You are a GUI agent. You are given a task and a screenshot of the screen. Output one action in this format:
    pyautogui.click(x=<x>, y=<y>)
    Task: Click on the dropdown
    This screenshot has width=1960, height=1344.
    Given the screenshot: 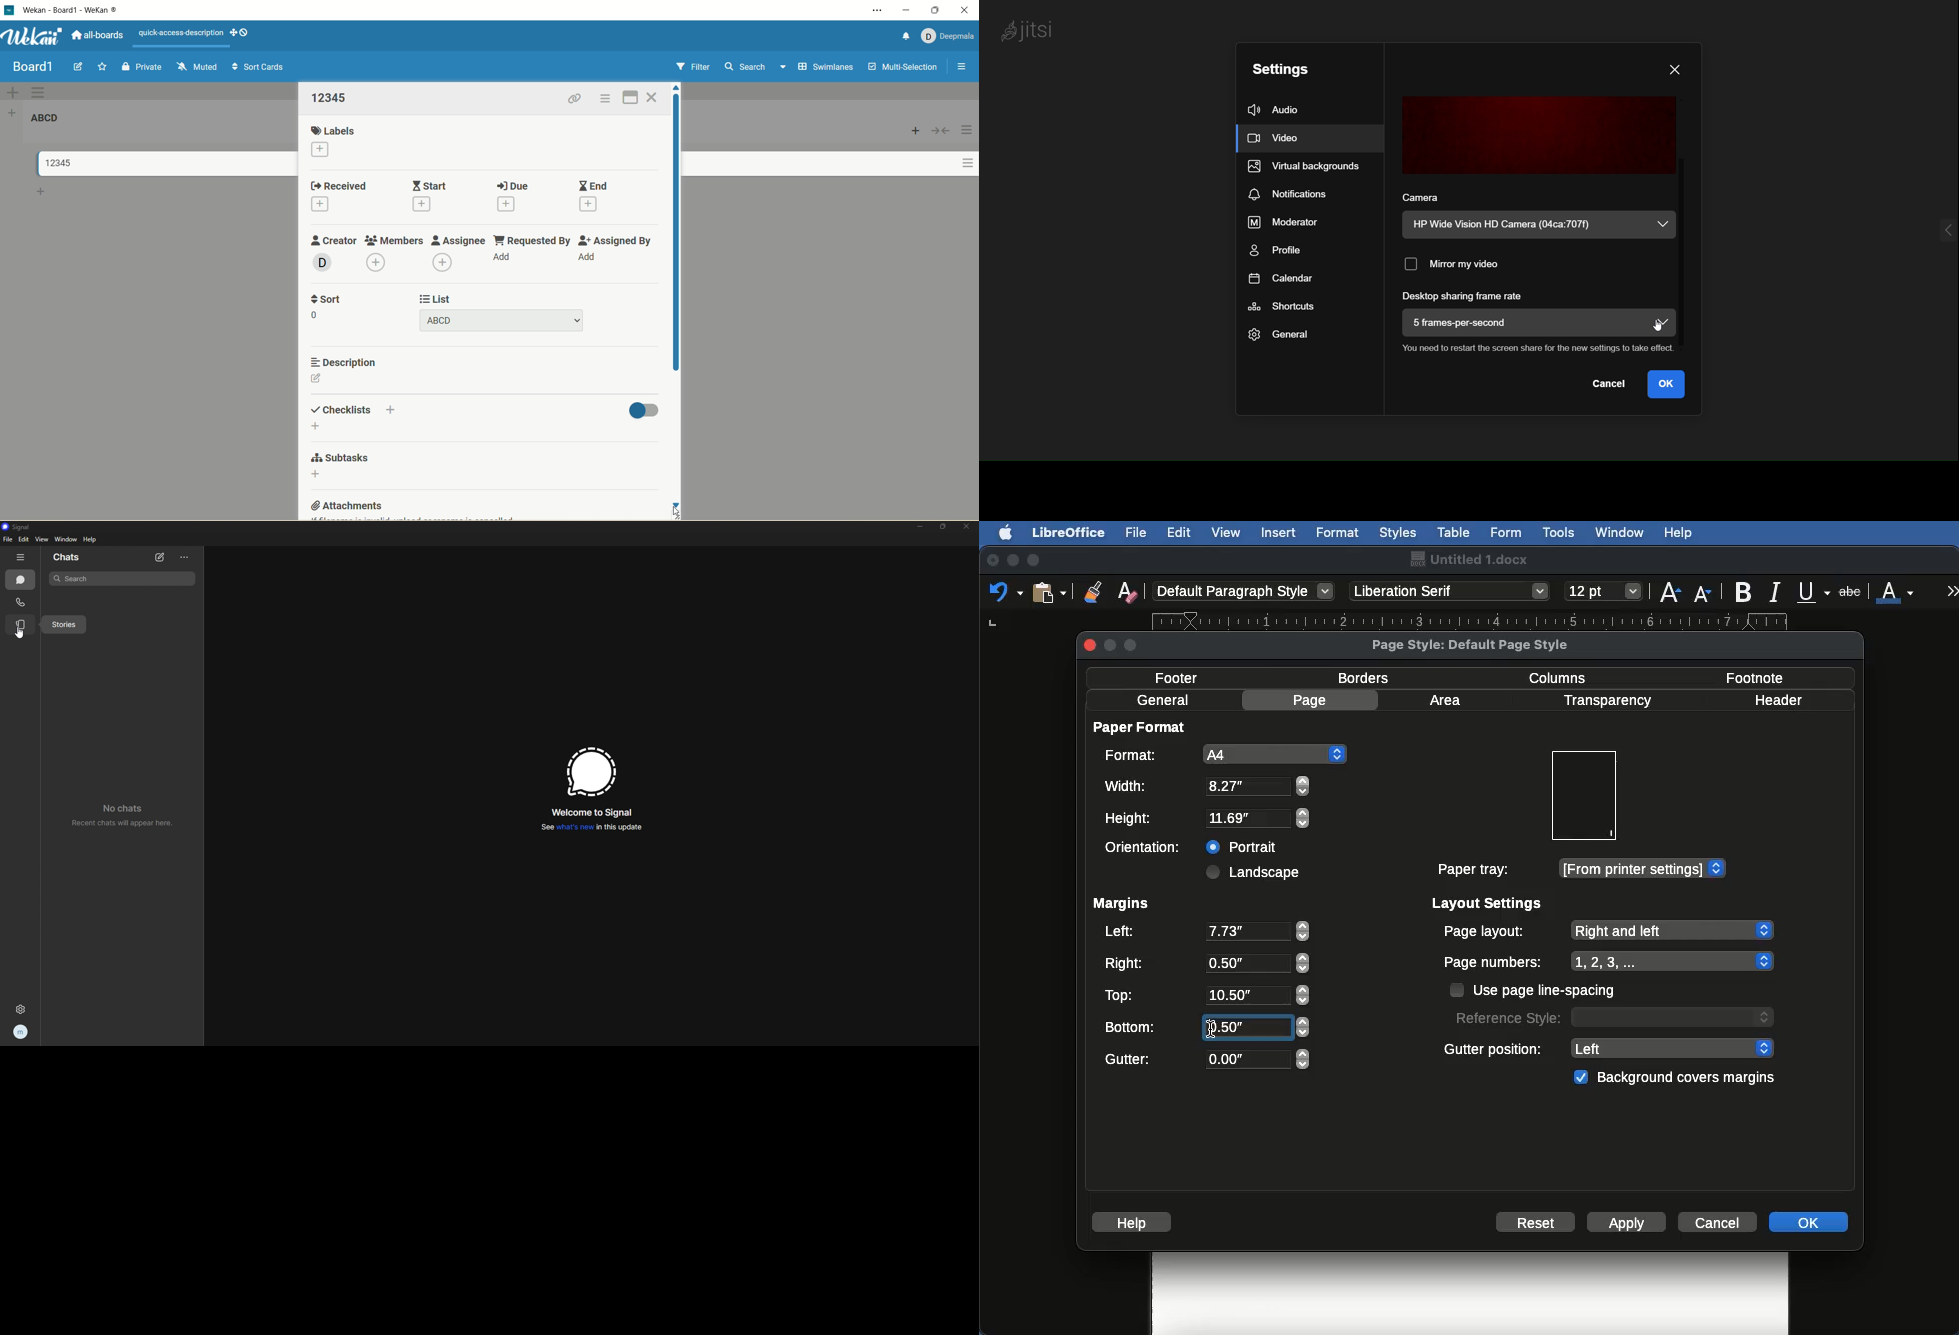 What is the action you would take?
    pyautogui.click(x=1662, y=225)
    